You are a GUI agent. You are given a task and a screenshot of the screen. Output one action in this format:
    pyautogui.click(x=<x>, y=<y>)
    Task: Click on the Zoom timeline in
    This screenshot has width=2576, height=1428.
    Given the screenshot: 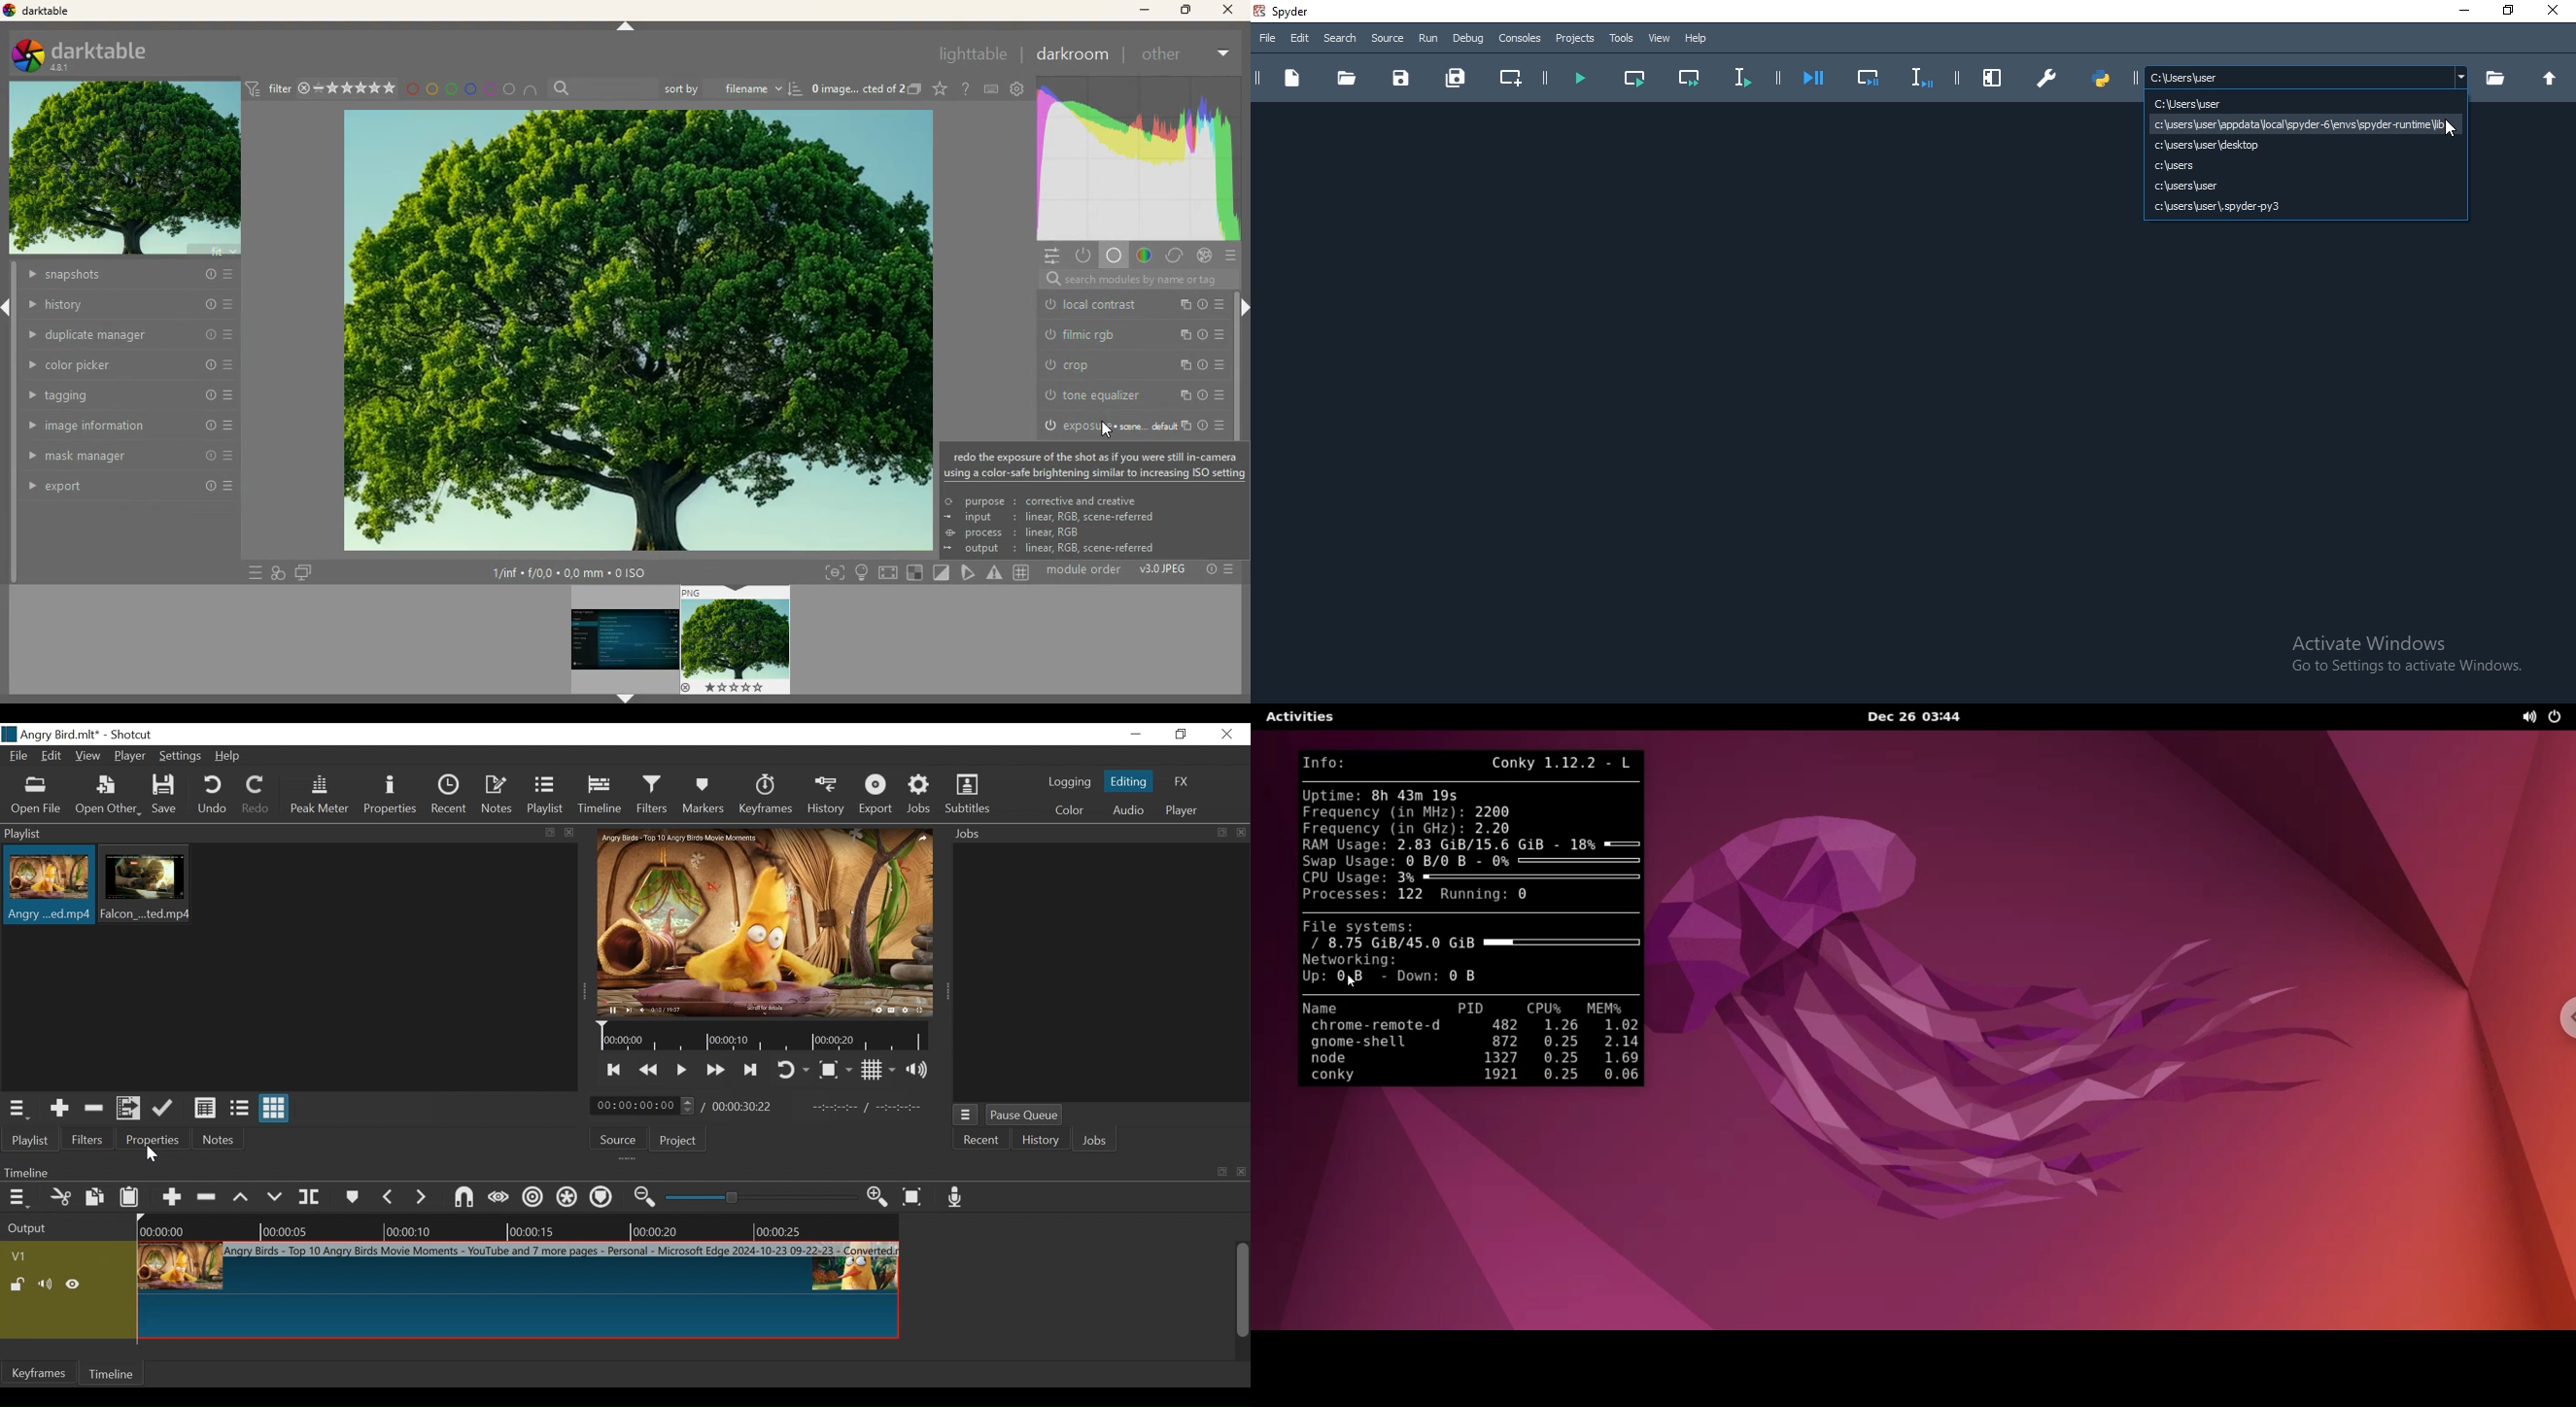 What is the action you would take?
    pyautogui.click(x=881, y=1199)
    